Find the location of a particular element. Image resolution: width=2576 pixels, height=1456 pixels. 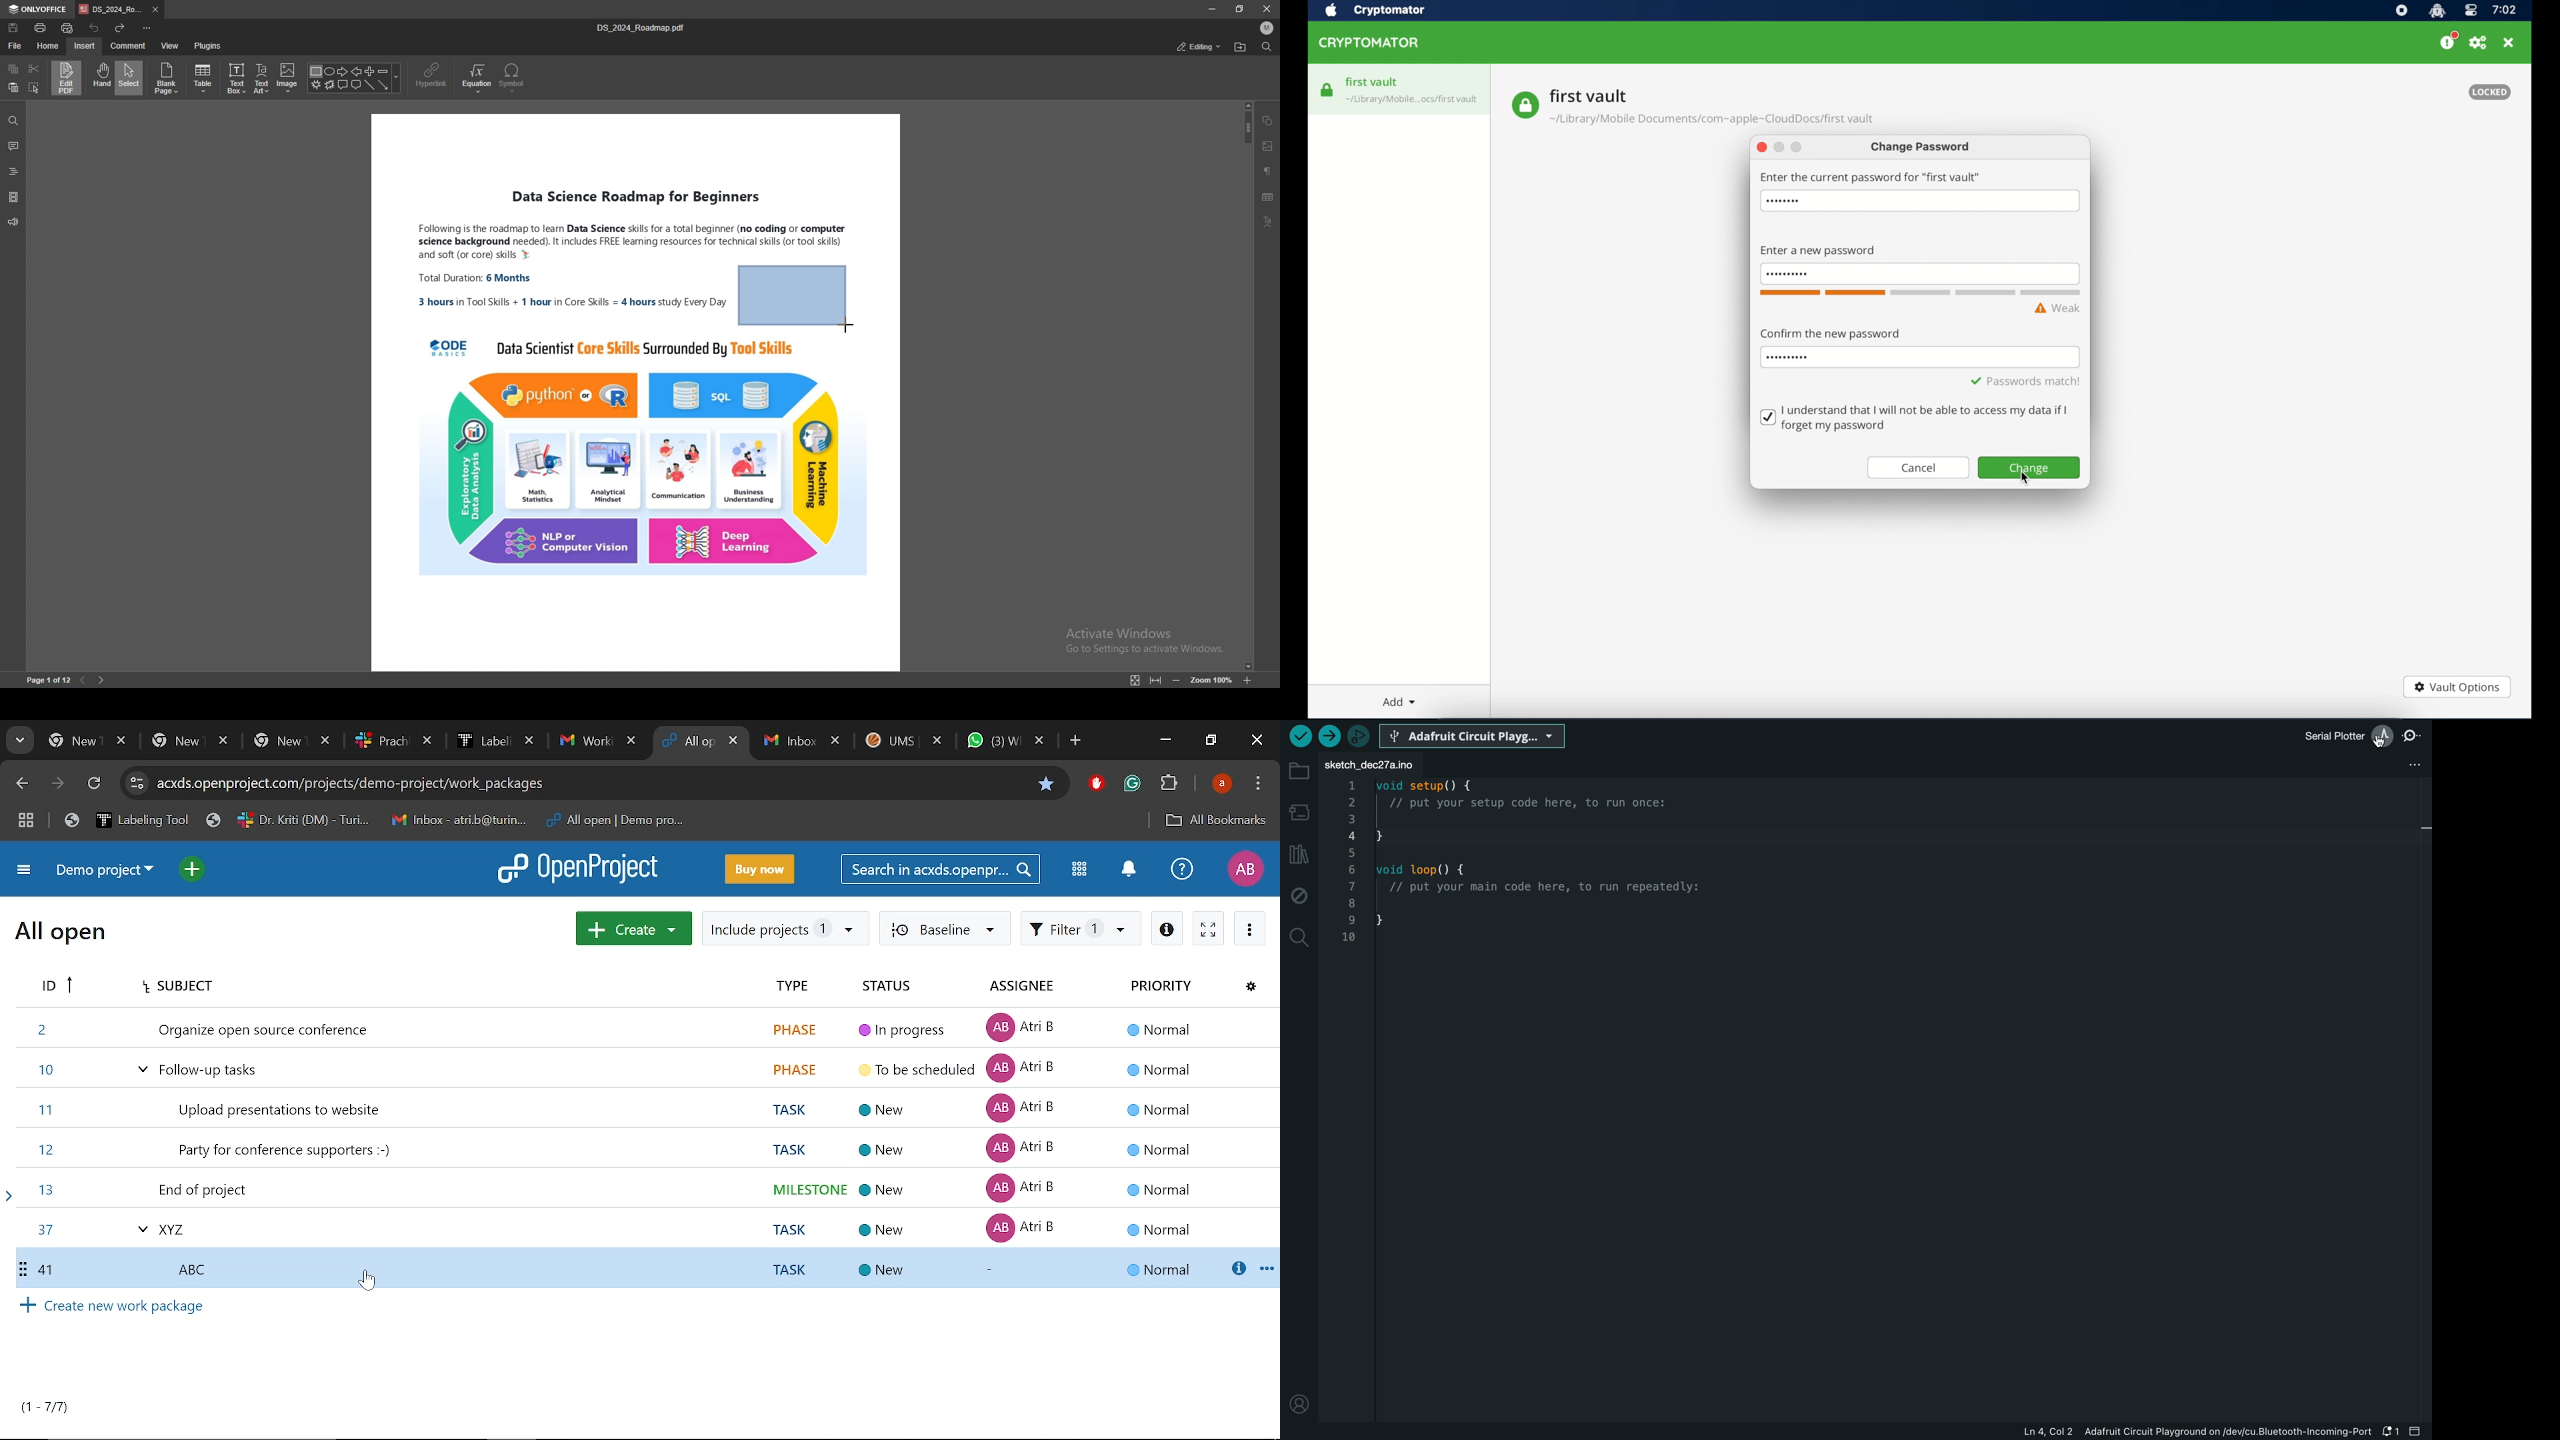

cursor is located at coordinates (849, 330).